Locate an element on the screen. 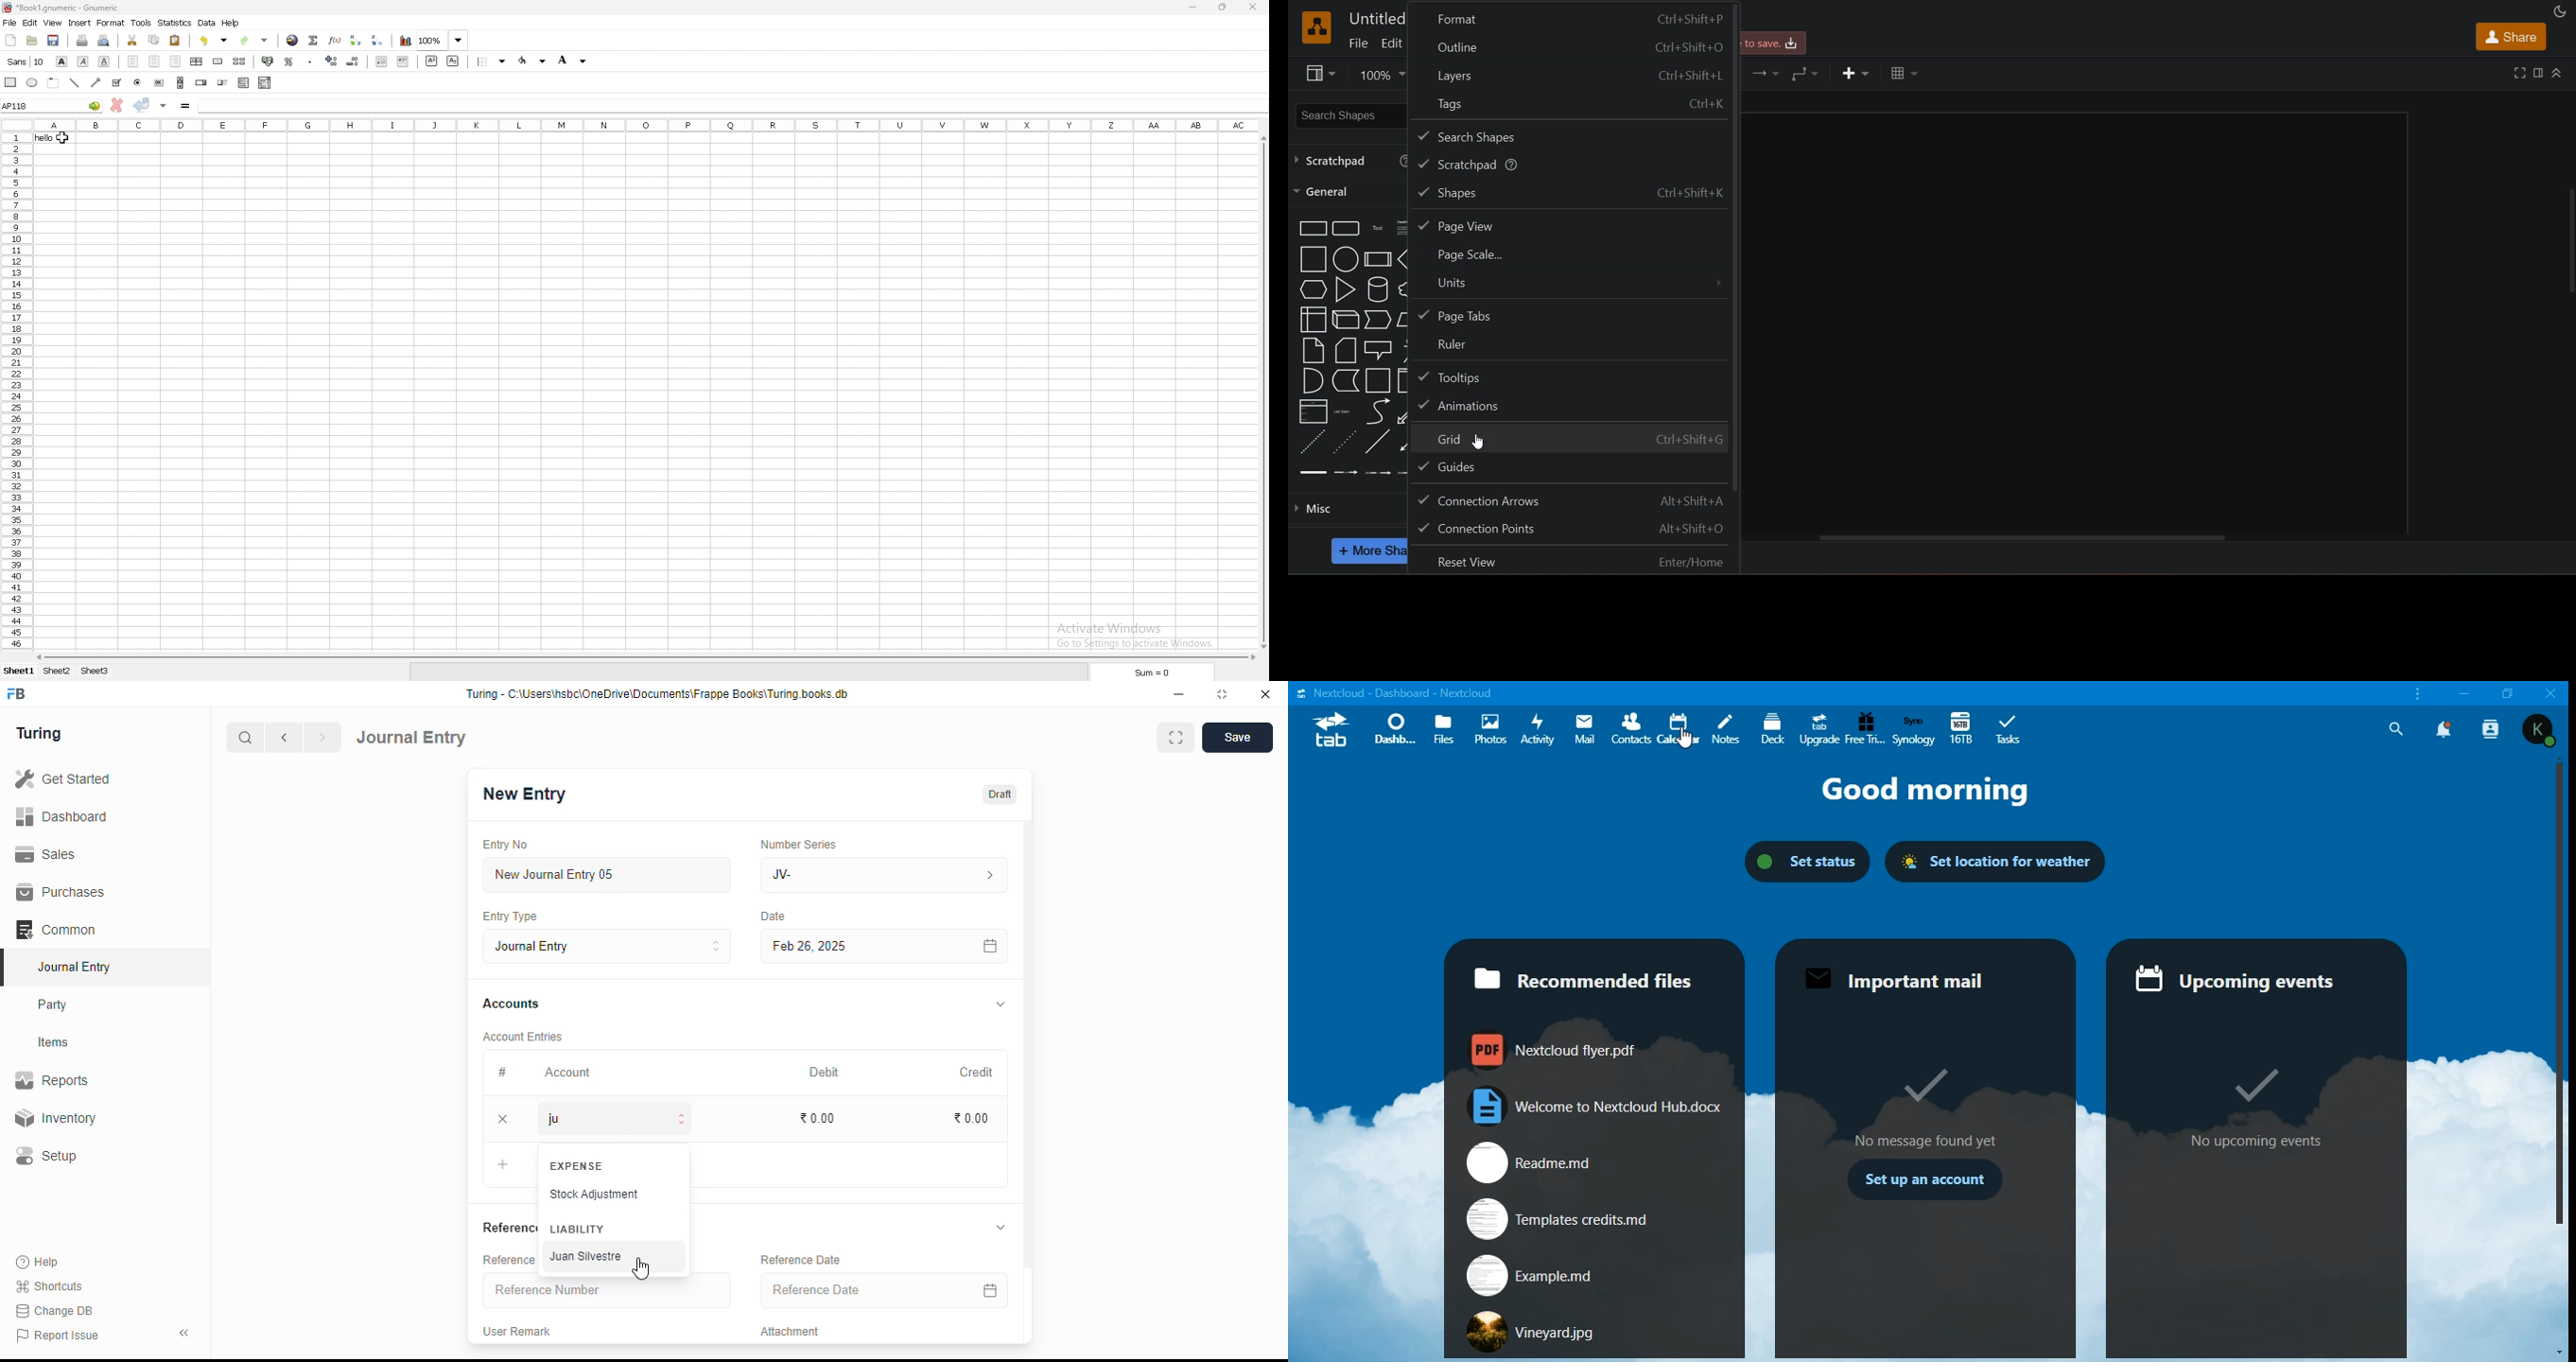 The width and height of the screenshot is (2576, 1372). save is located at coordinates (1237, 738).